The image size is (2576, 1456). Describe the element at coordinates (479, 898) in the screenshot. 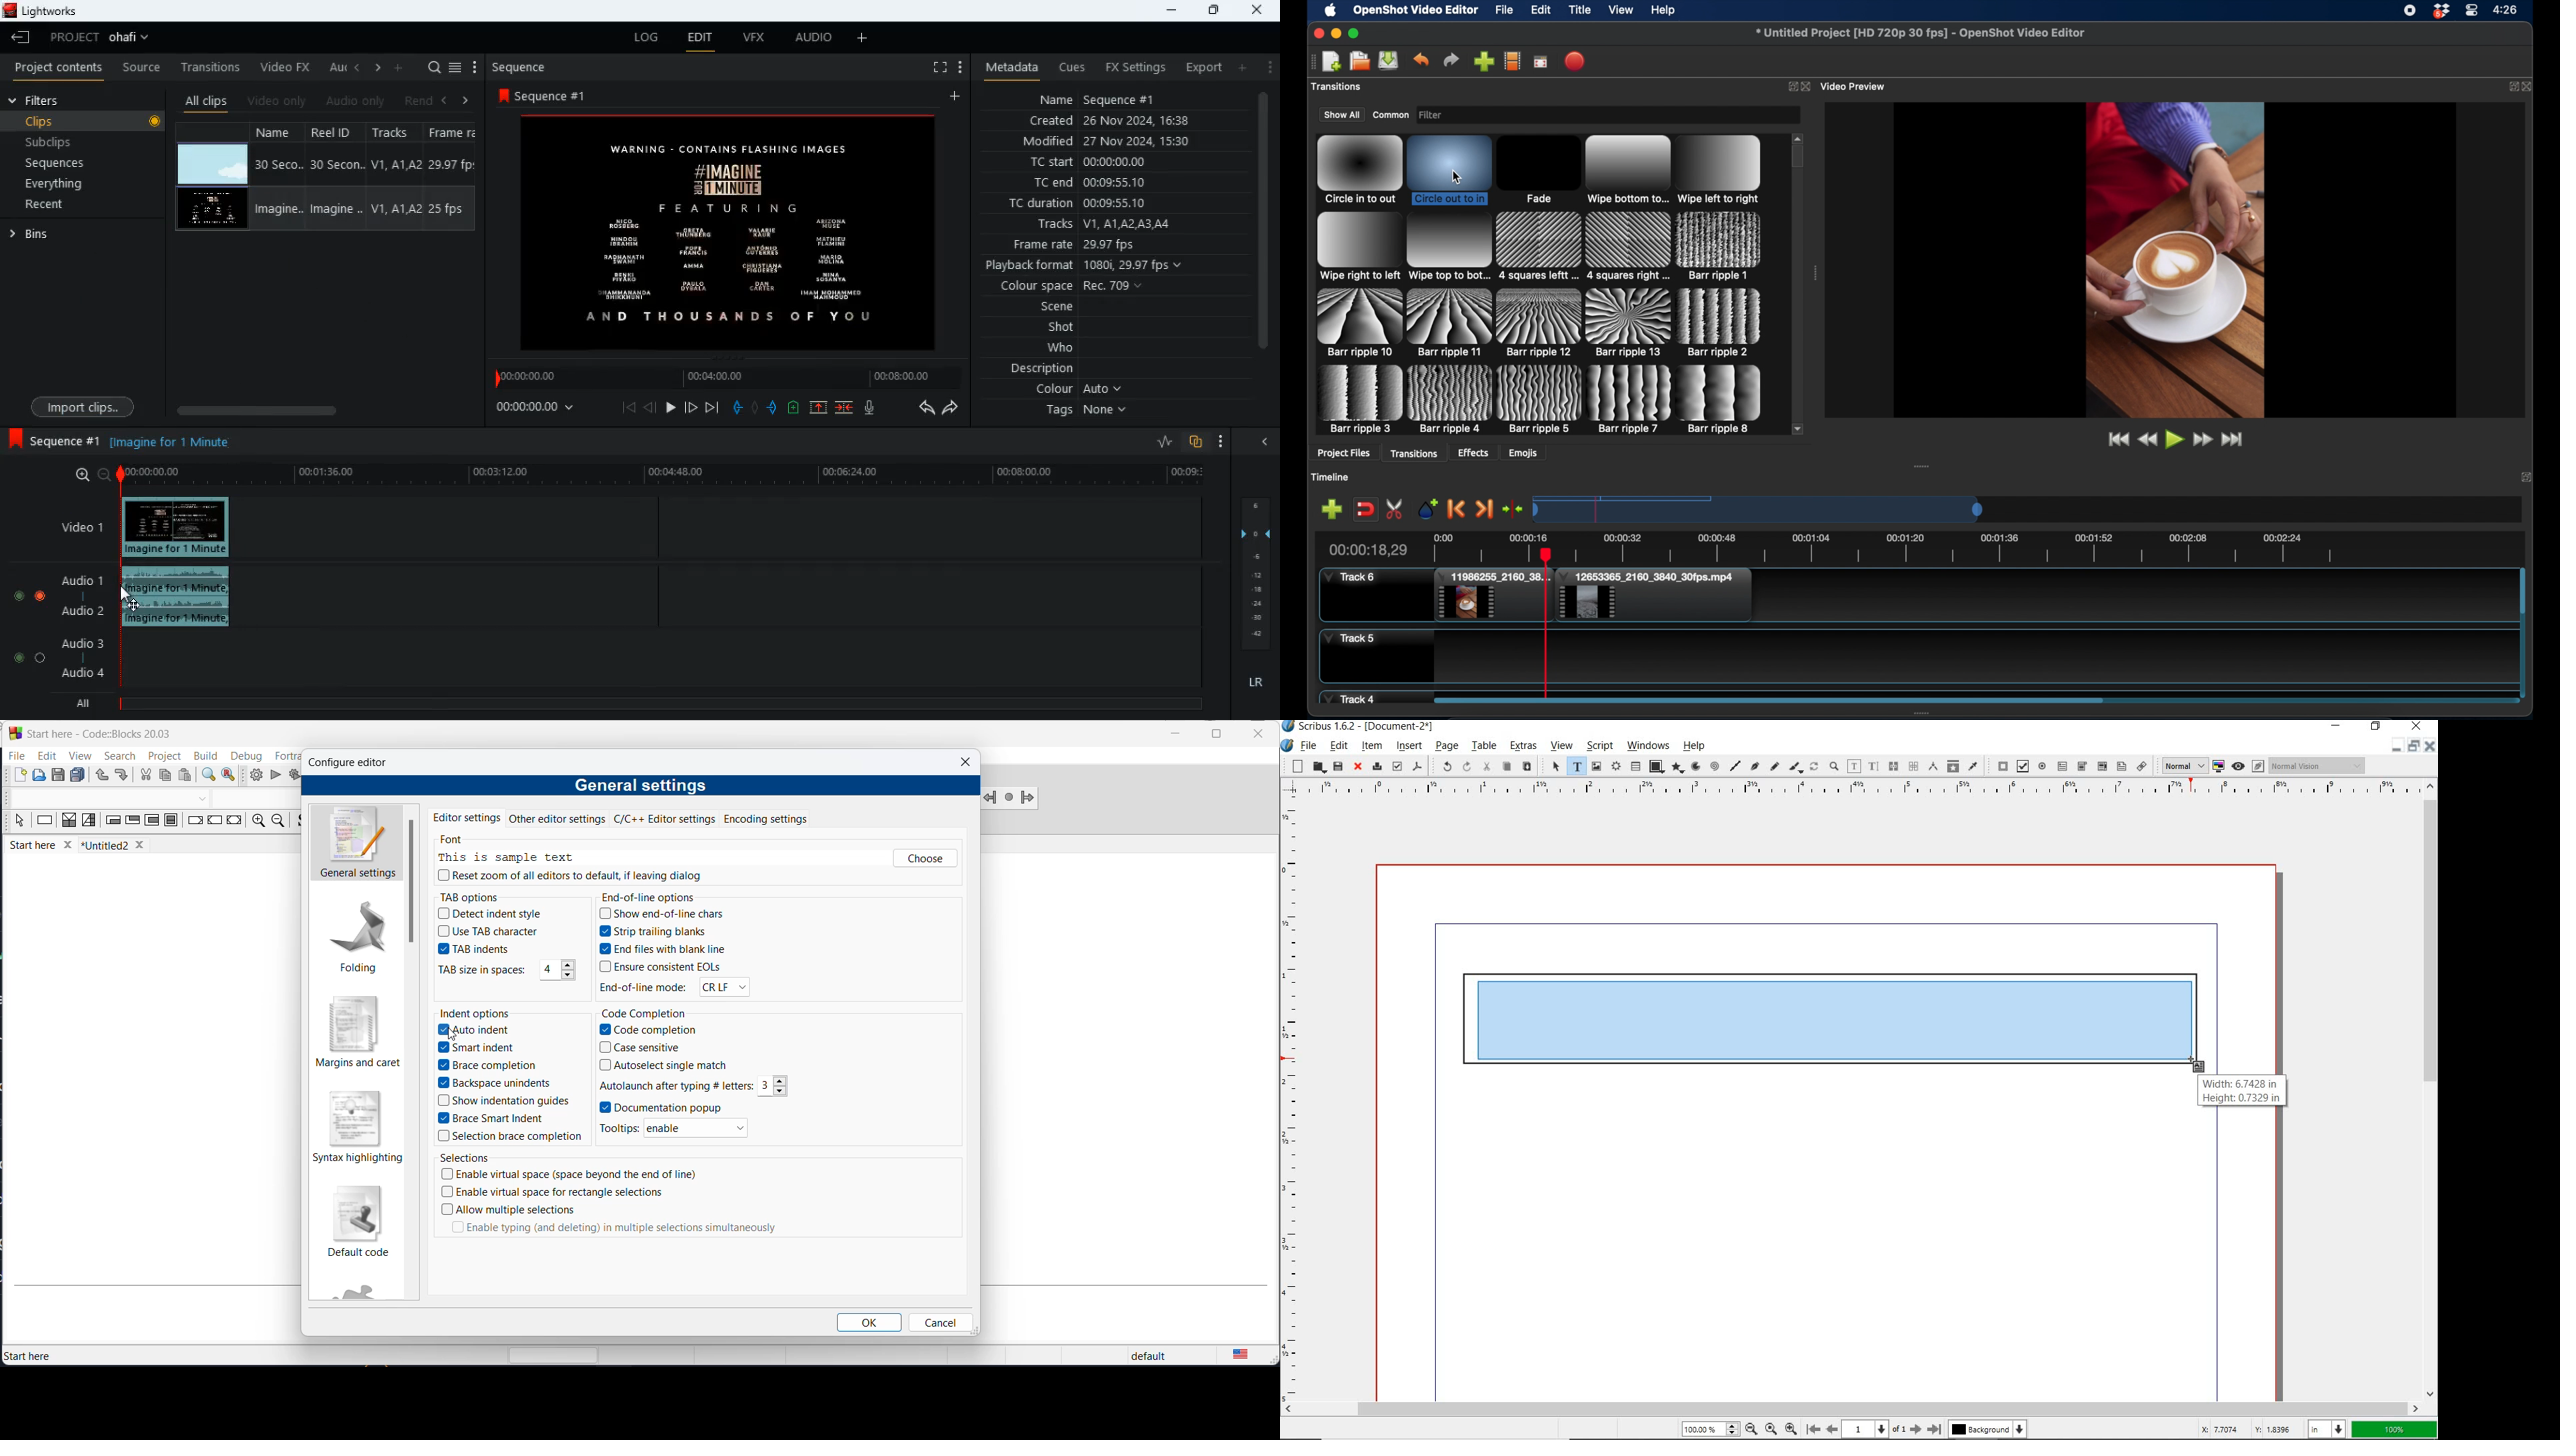

I see `TAB options` at that location.